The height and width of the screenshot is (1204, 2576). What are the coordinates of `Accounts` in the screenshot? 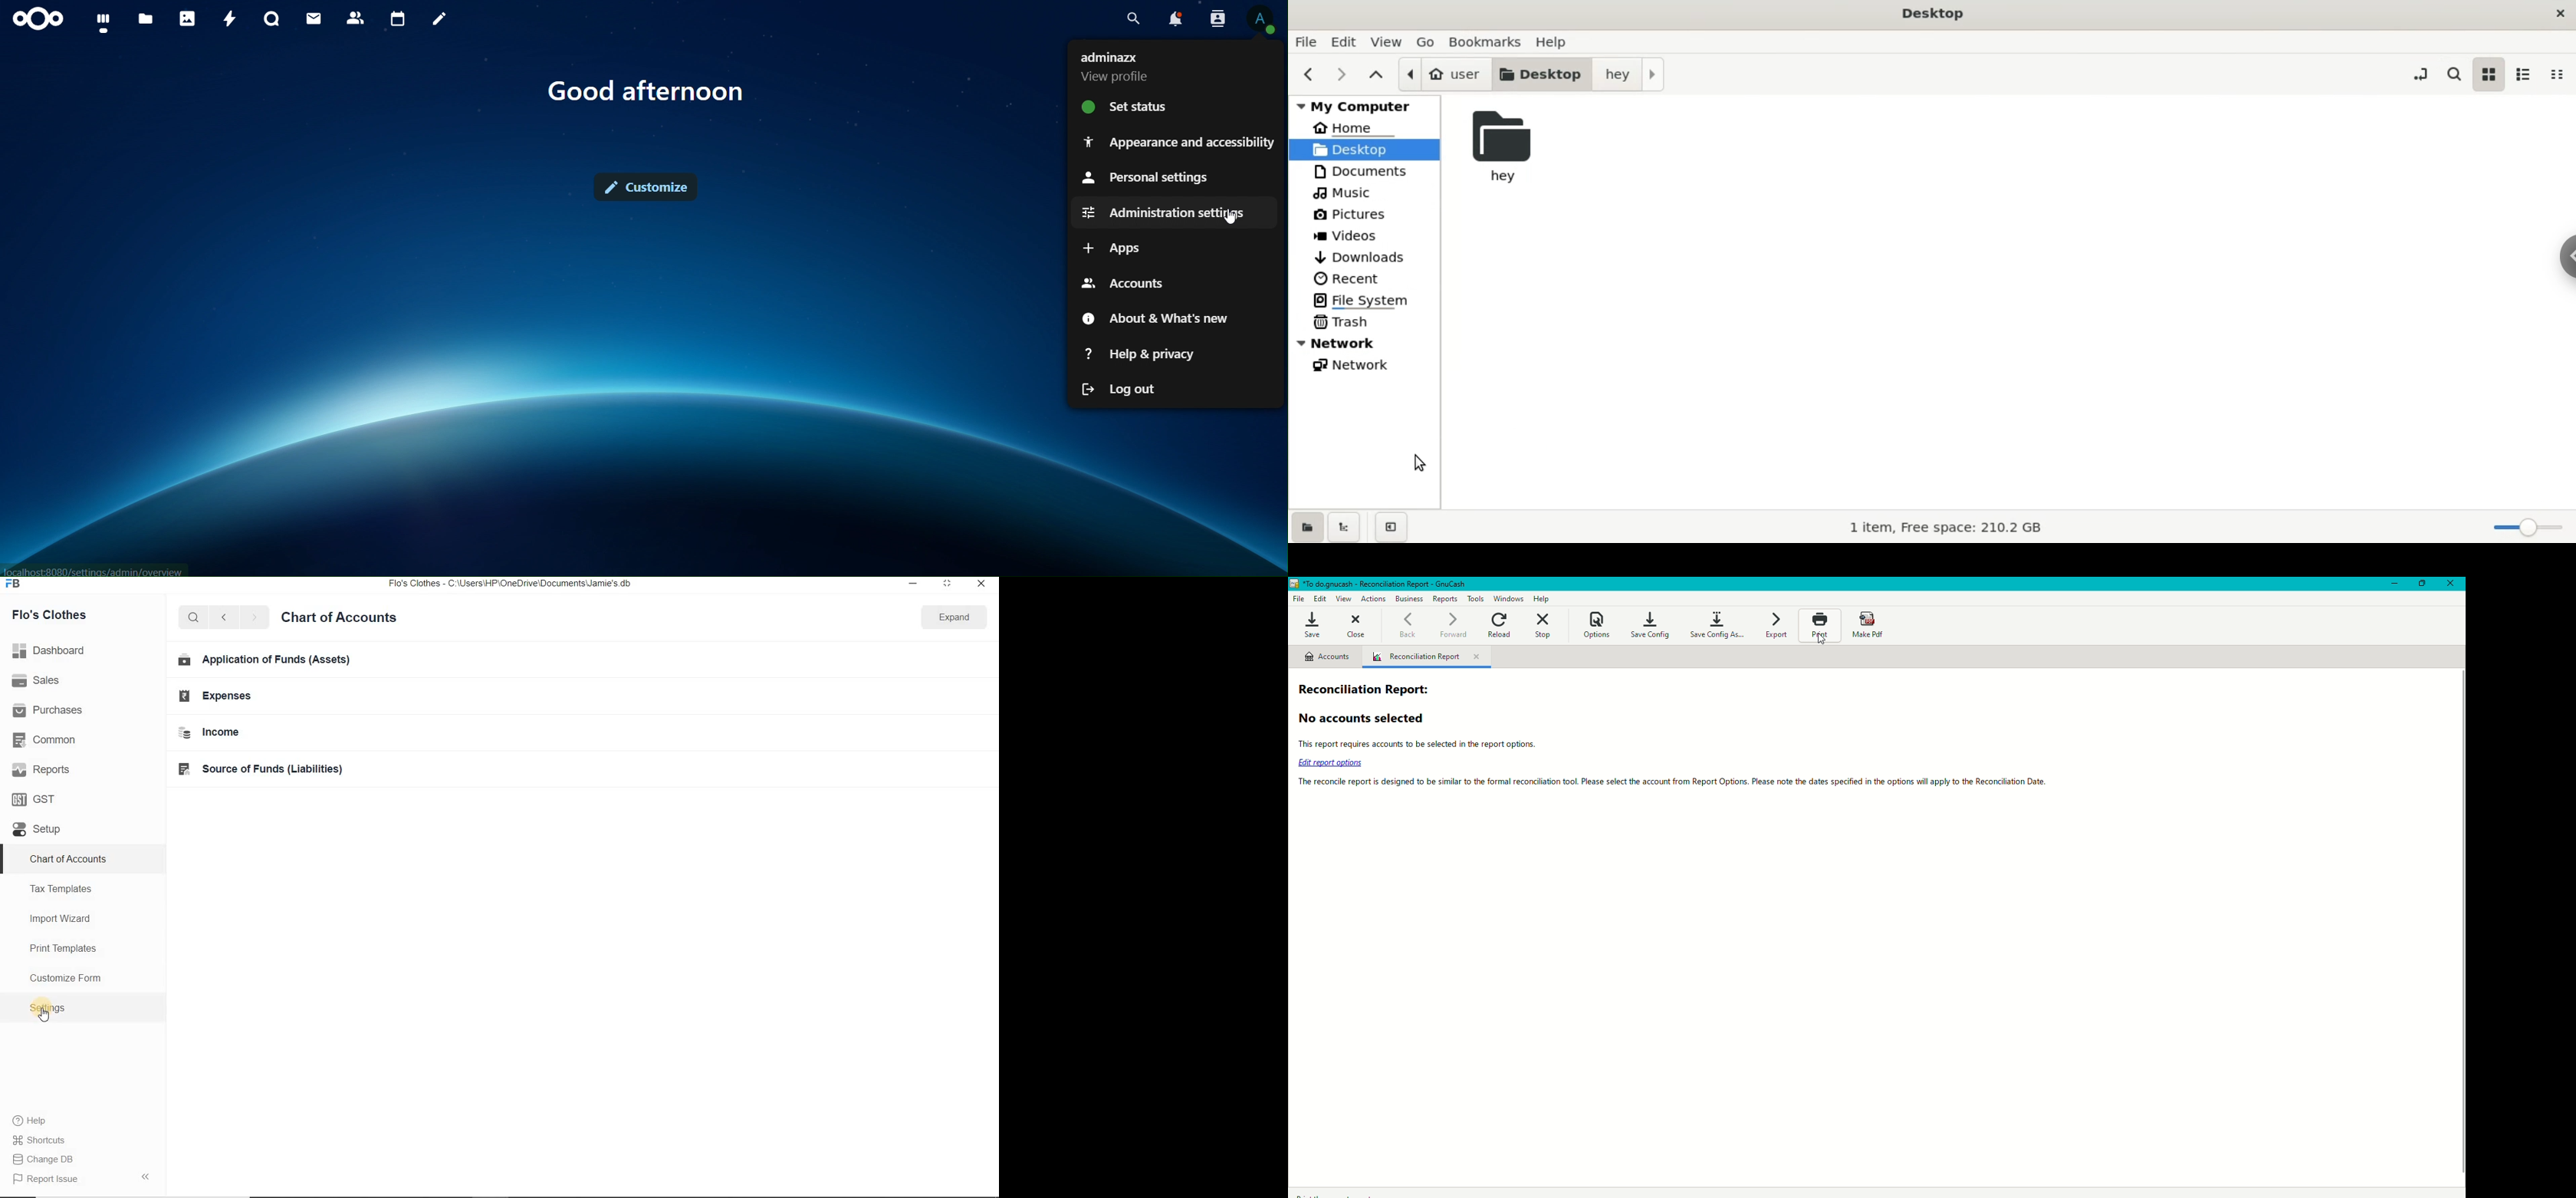 It's located at (1325, 657).